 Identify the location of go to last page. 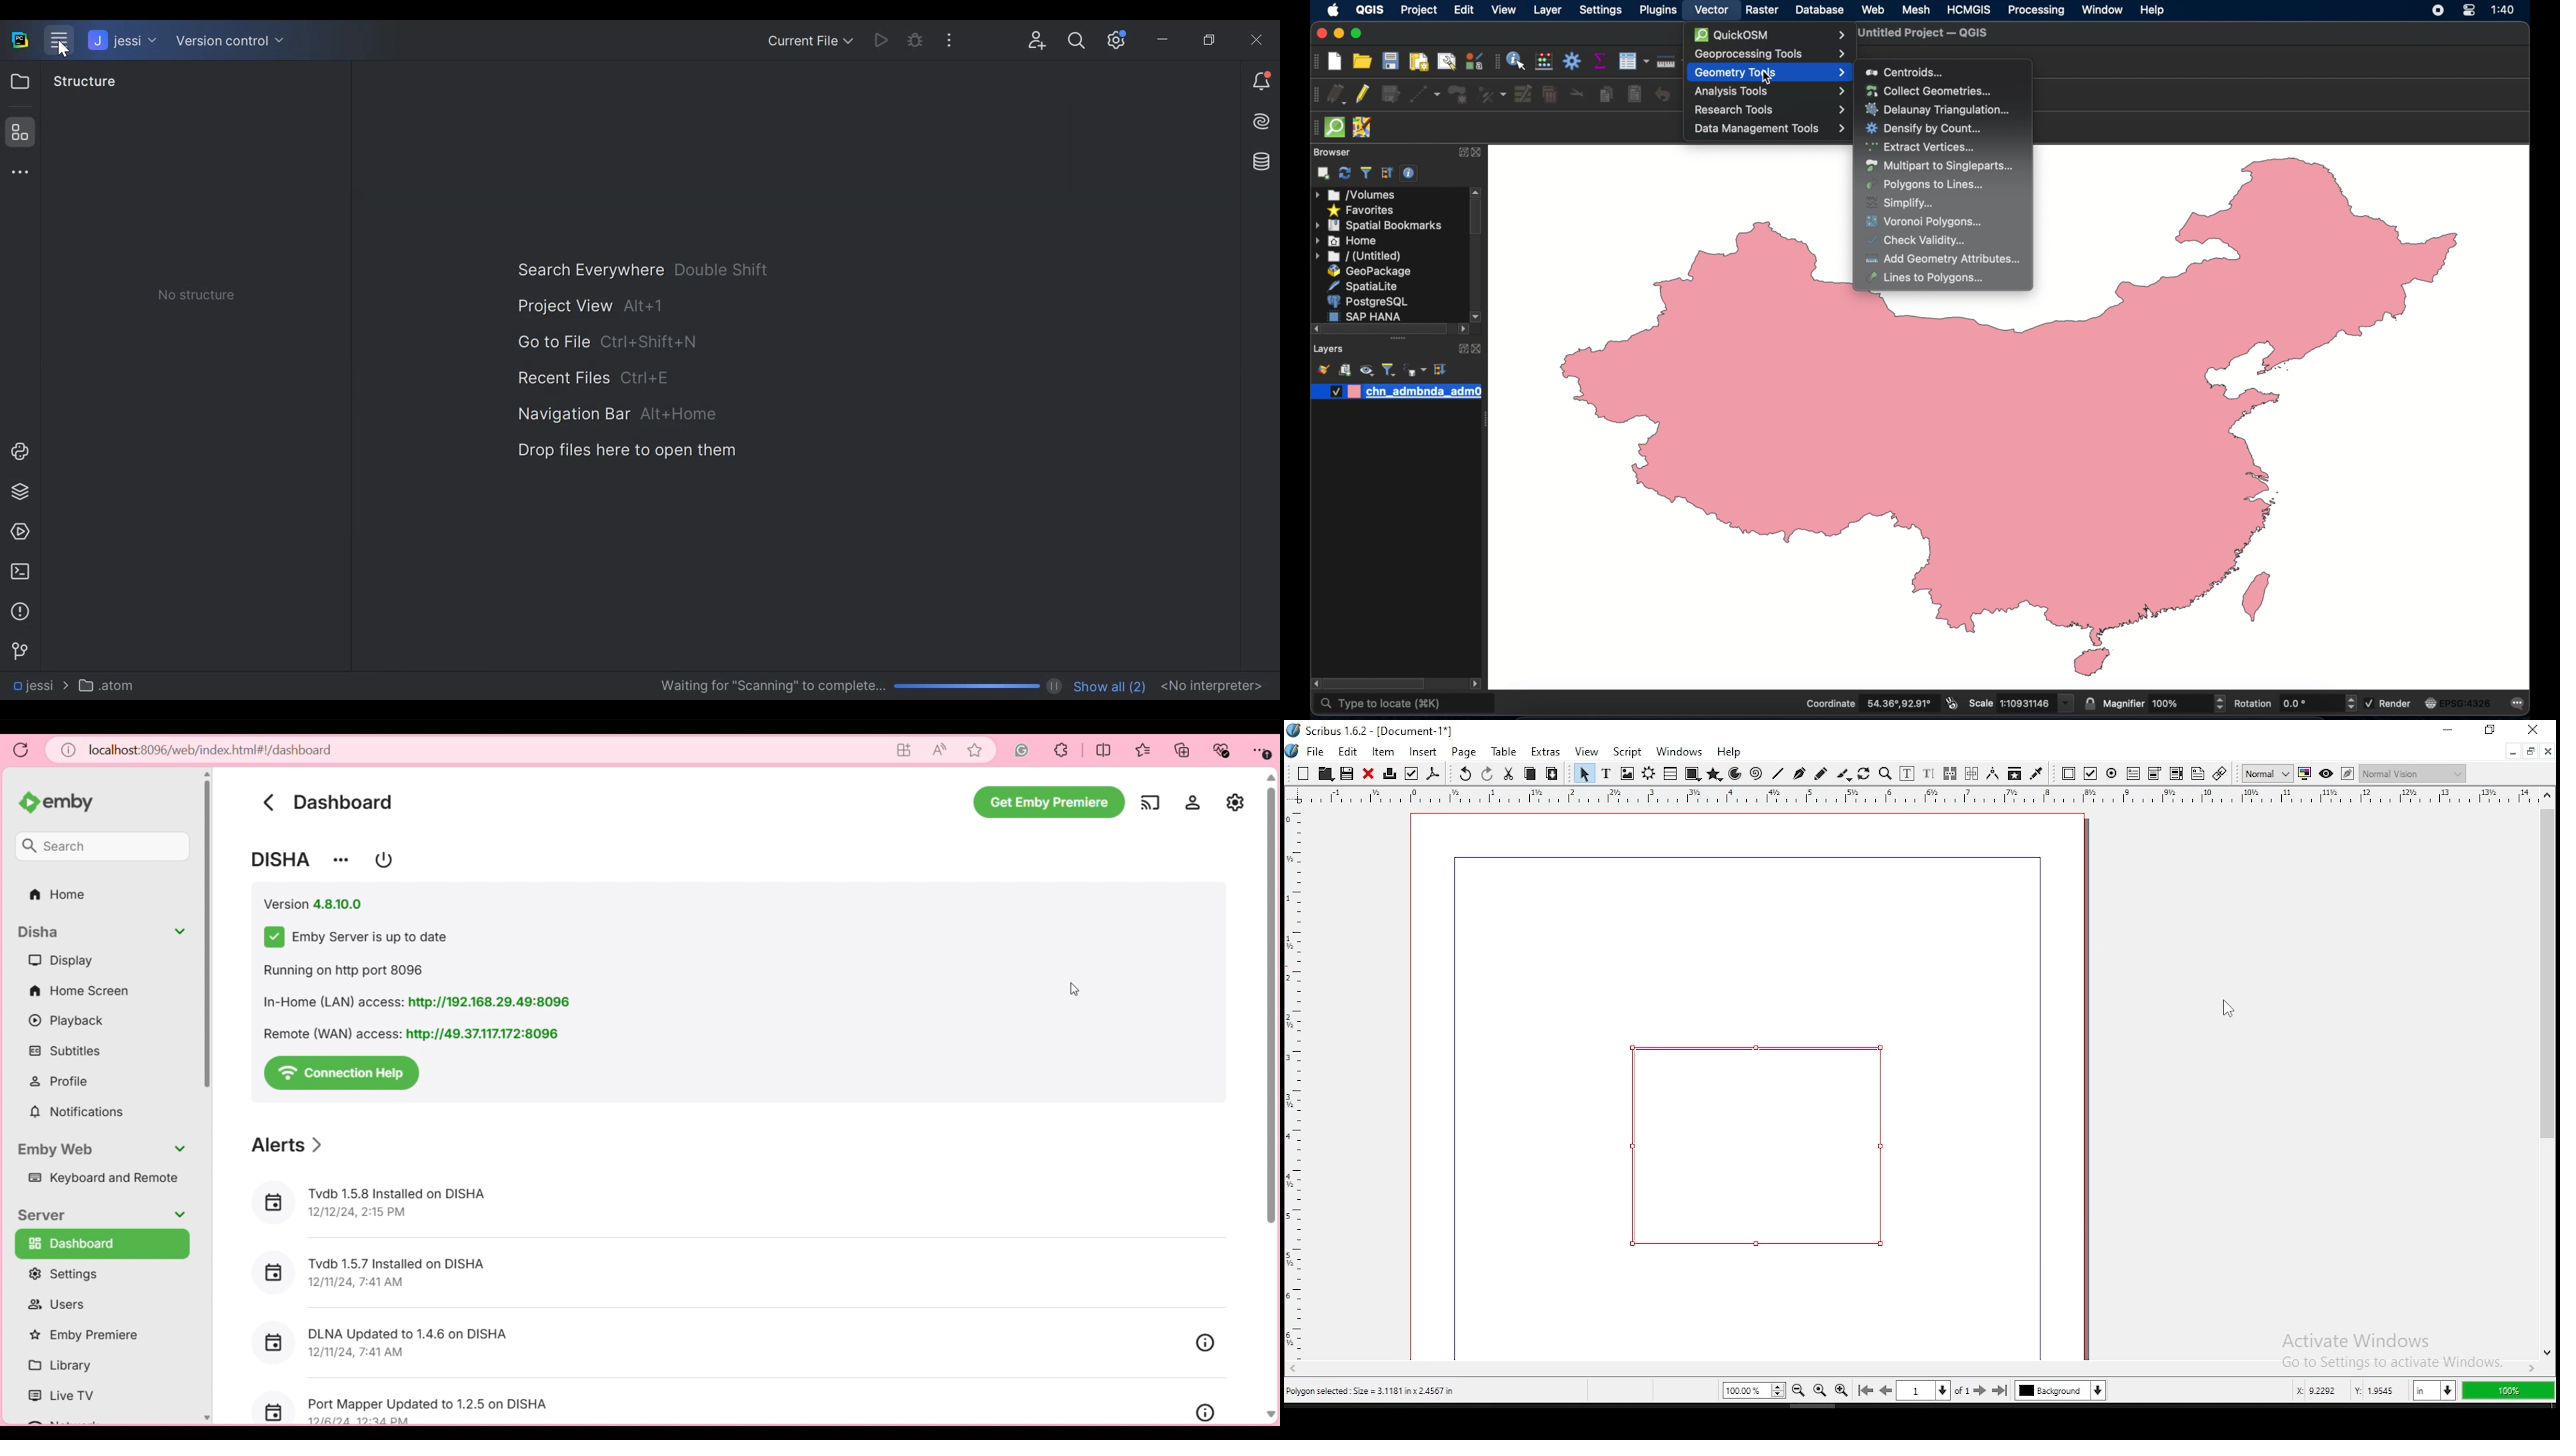
(2002, 1391).